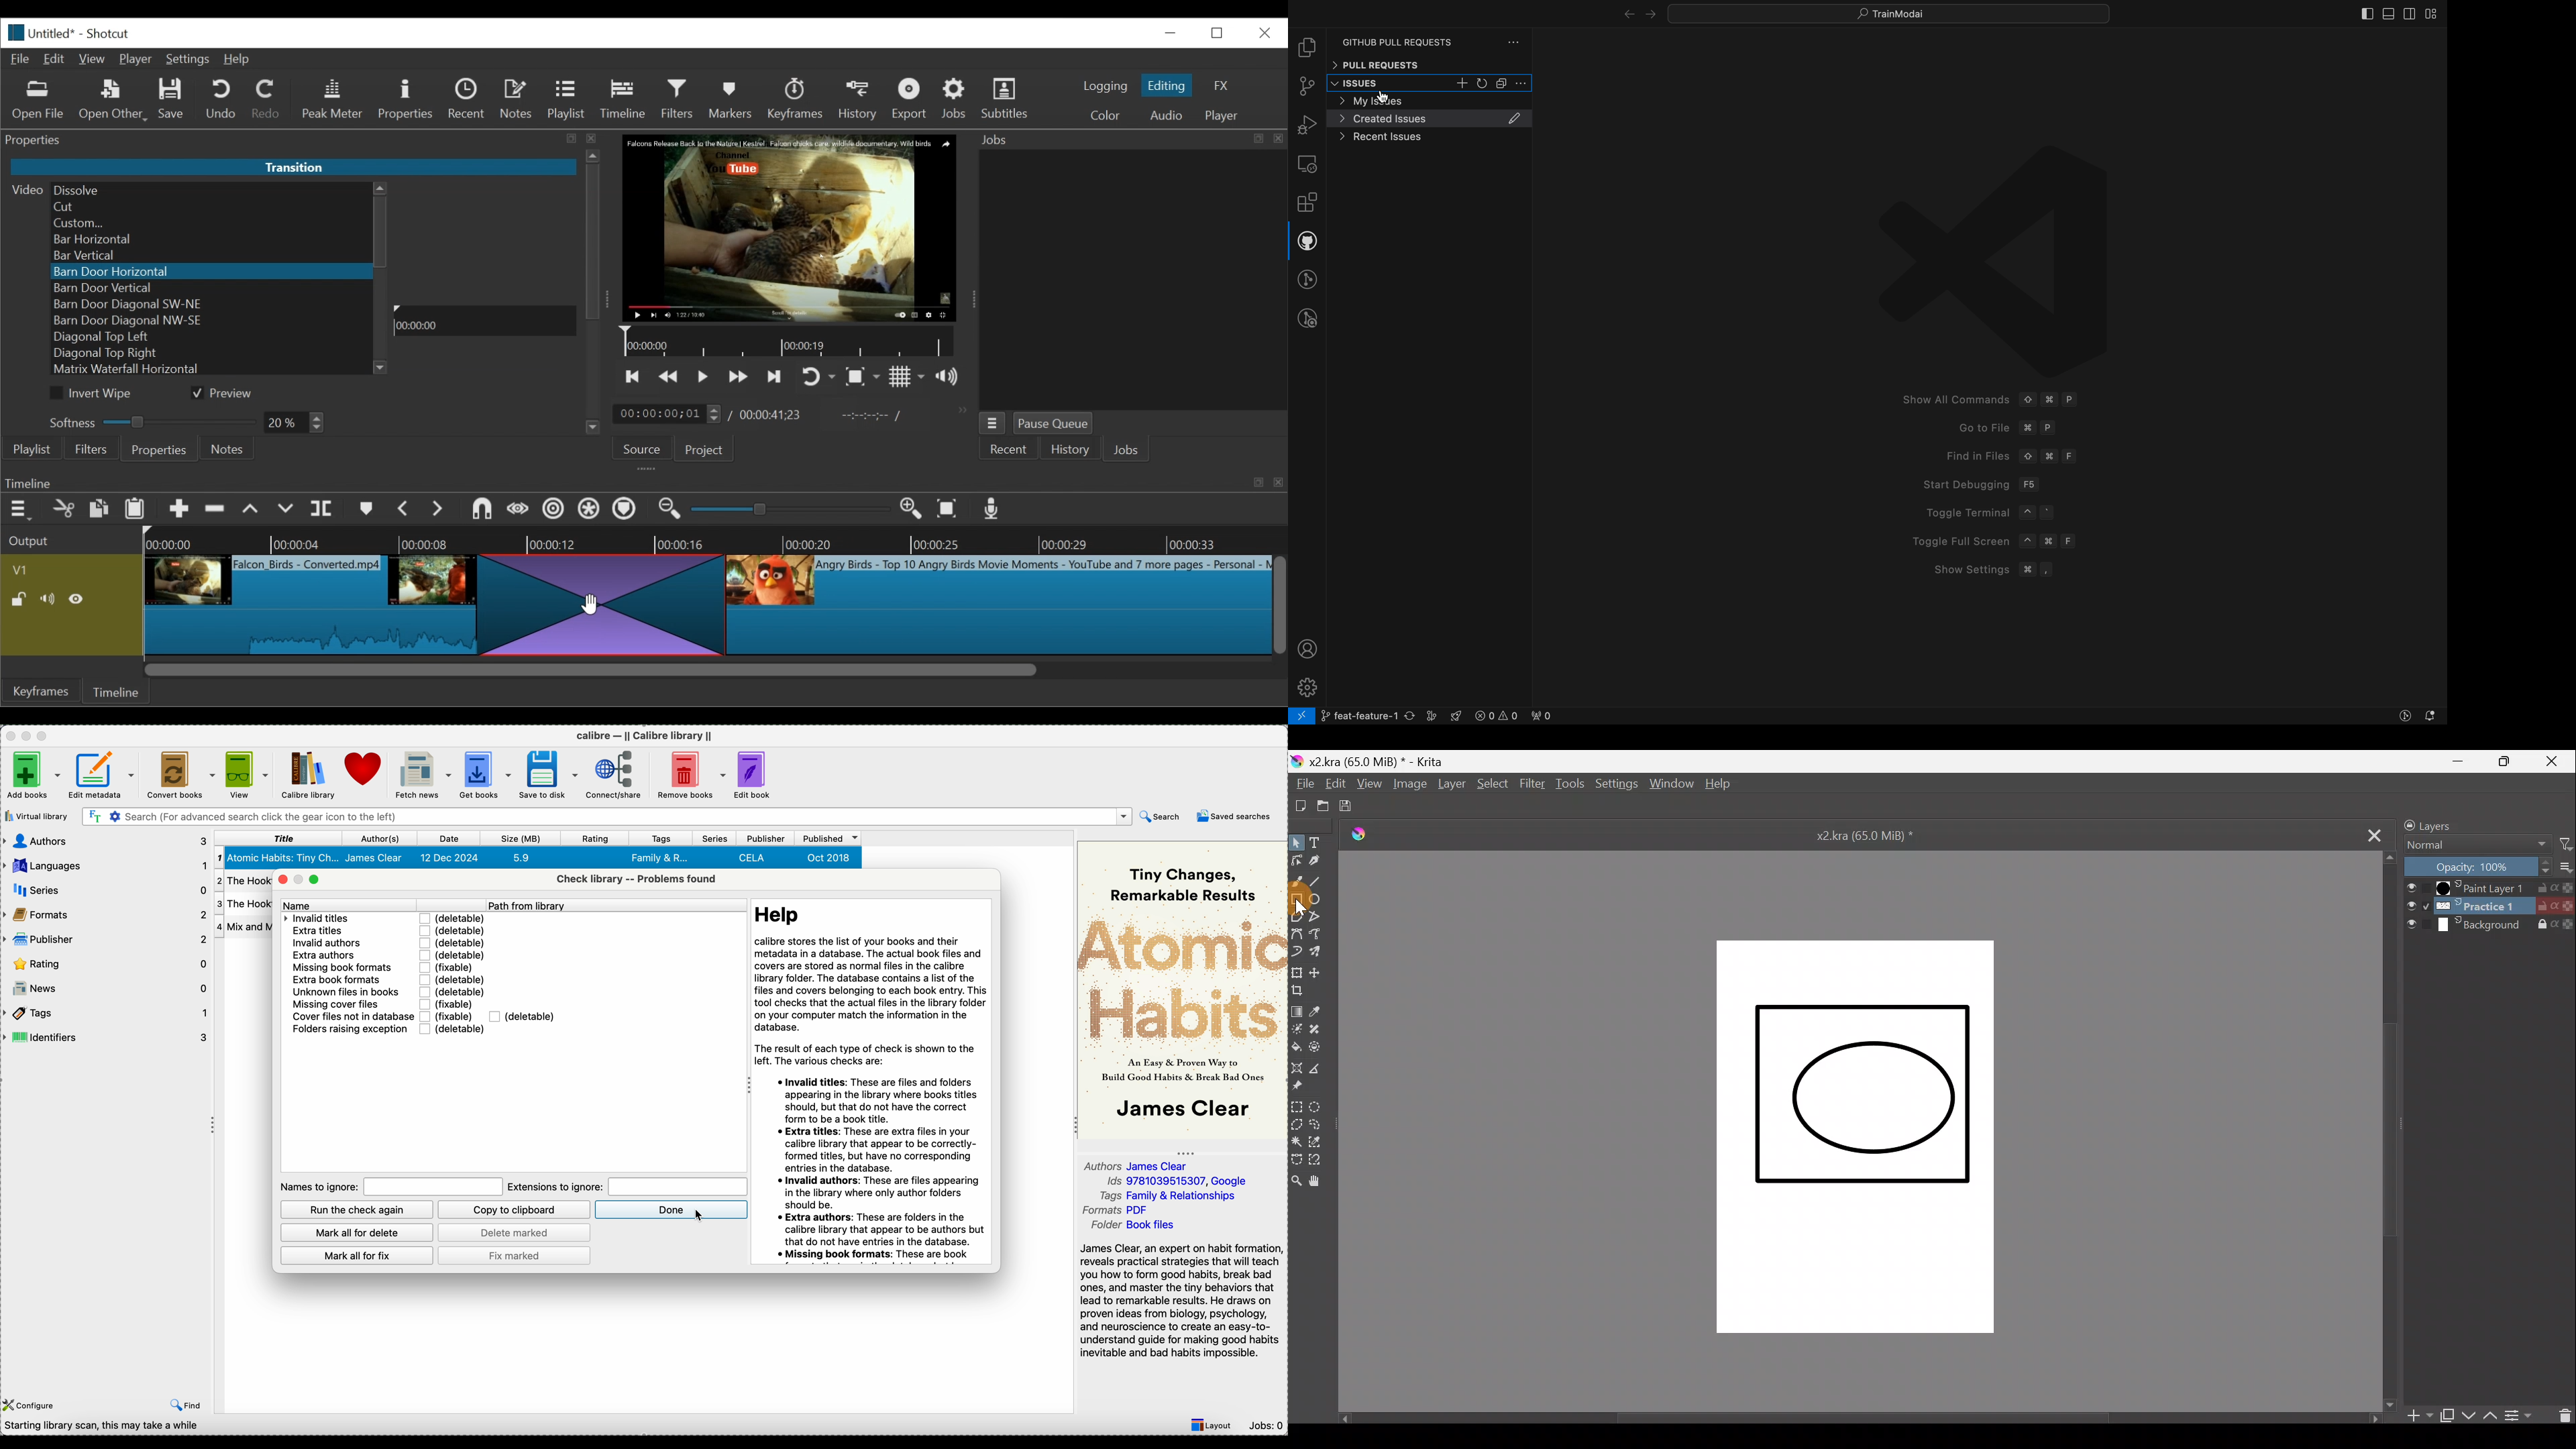 The image size is (2576, 1456). What do you see at coordinates (1307, 163) in the screenshot?
I see `remote explorer ` at bounding box center [1307, 163].